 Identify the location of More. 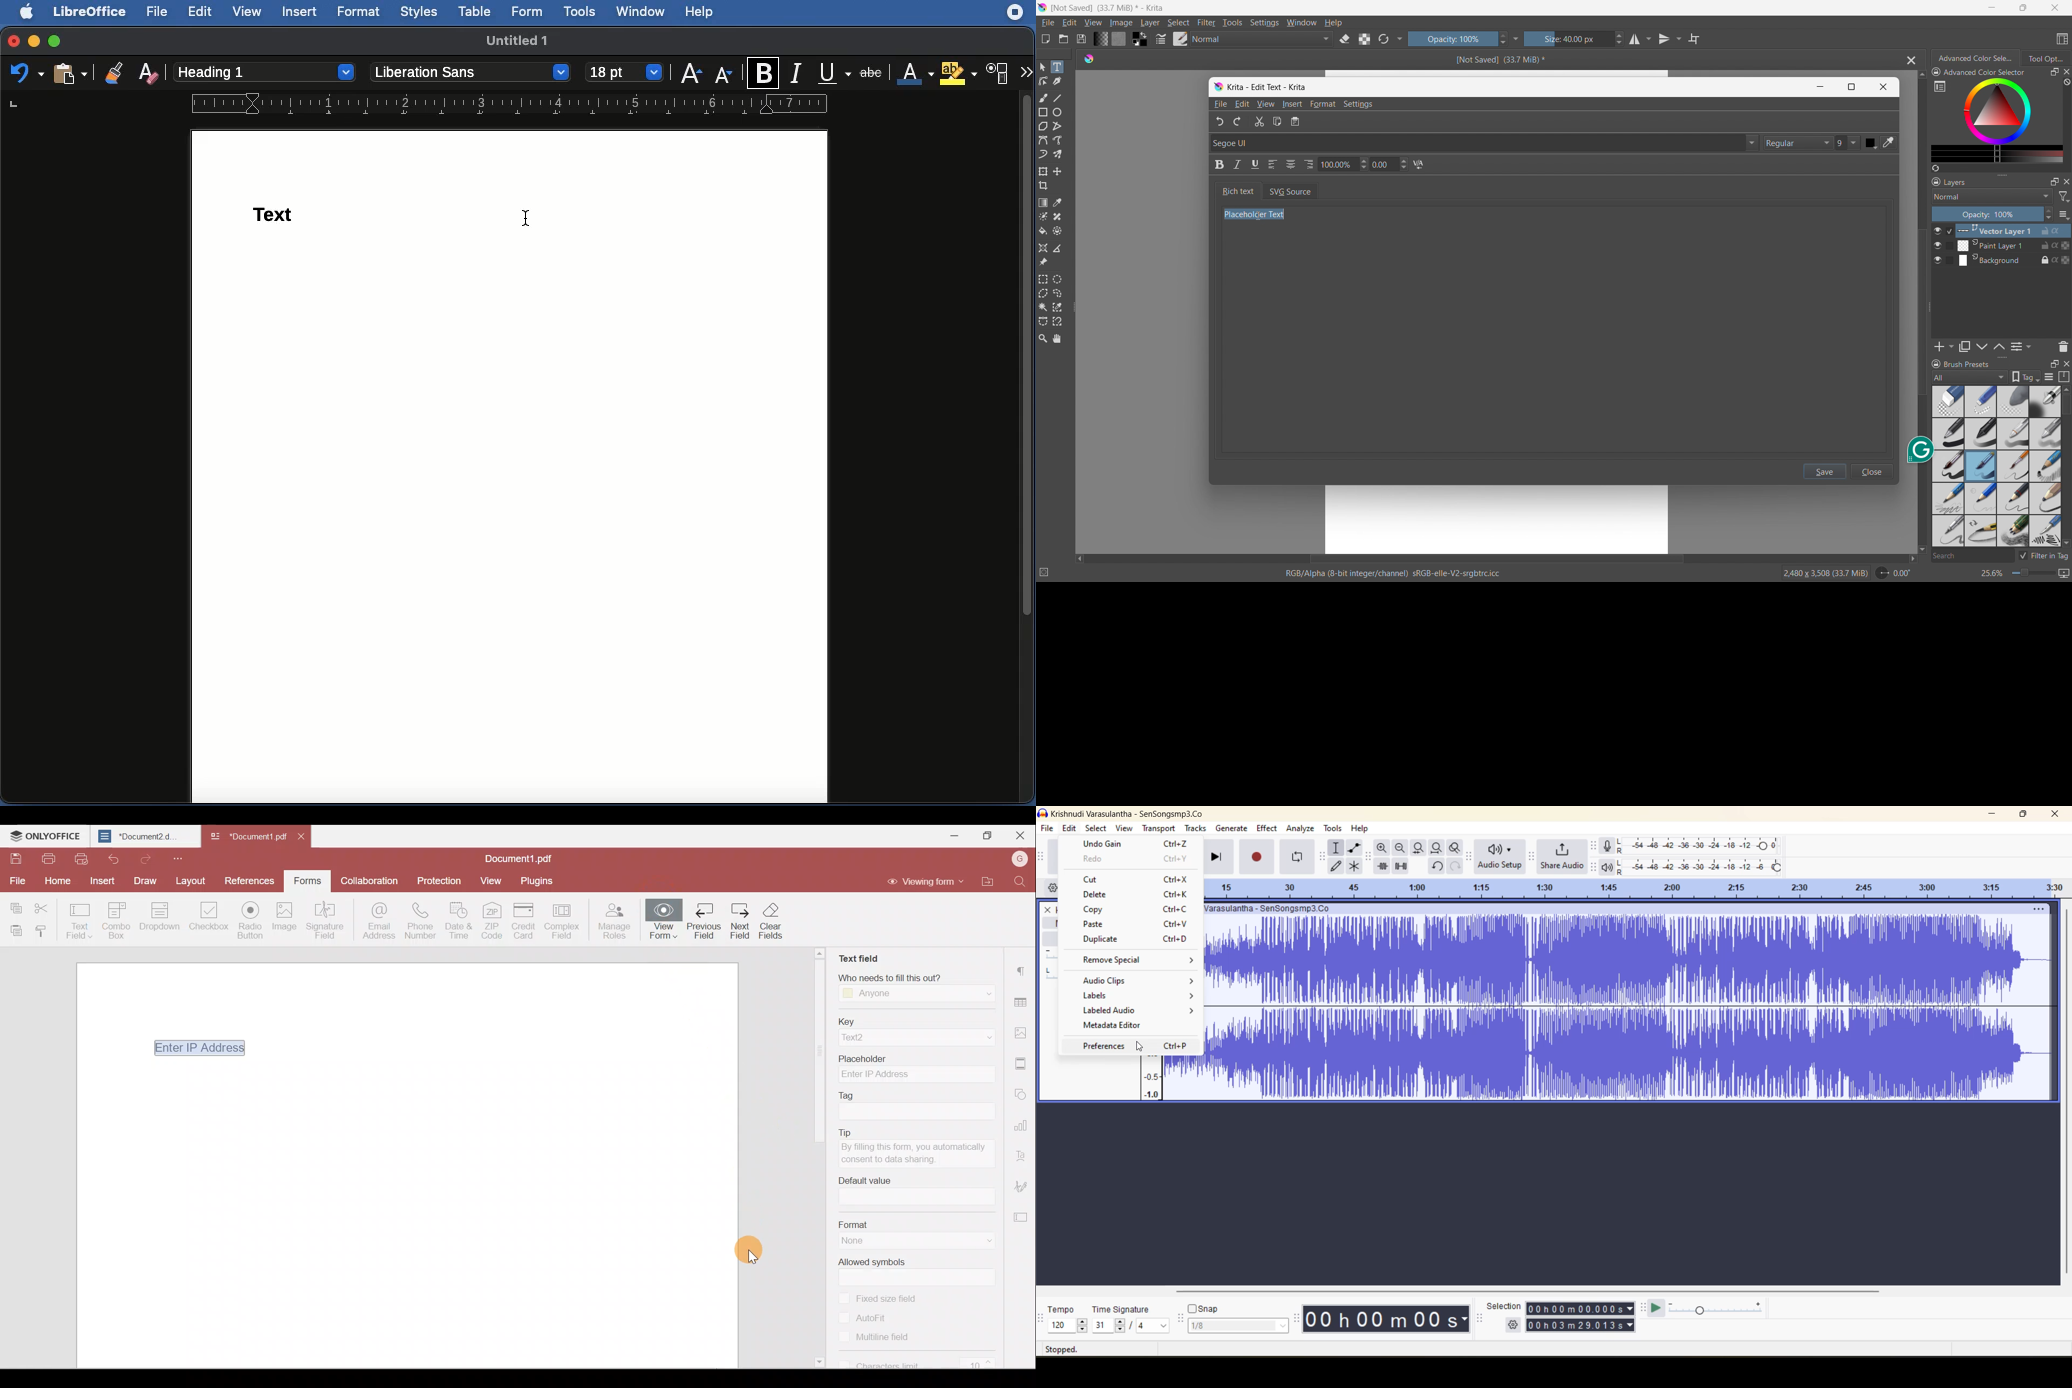
(1026, 73).